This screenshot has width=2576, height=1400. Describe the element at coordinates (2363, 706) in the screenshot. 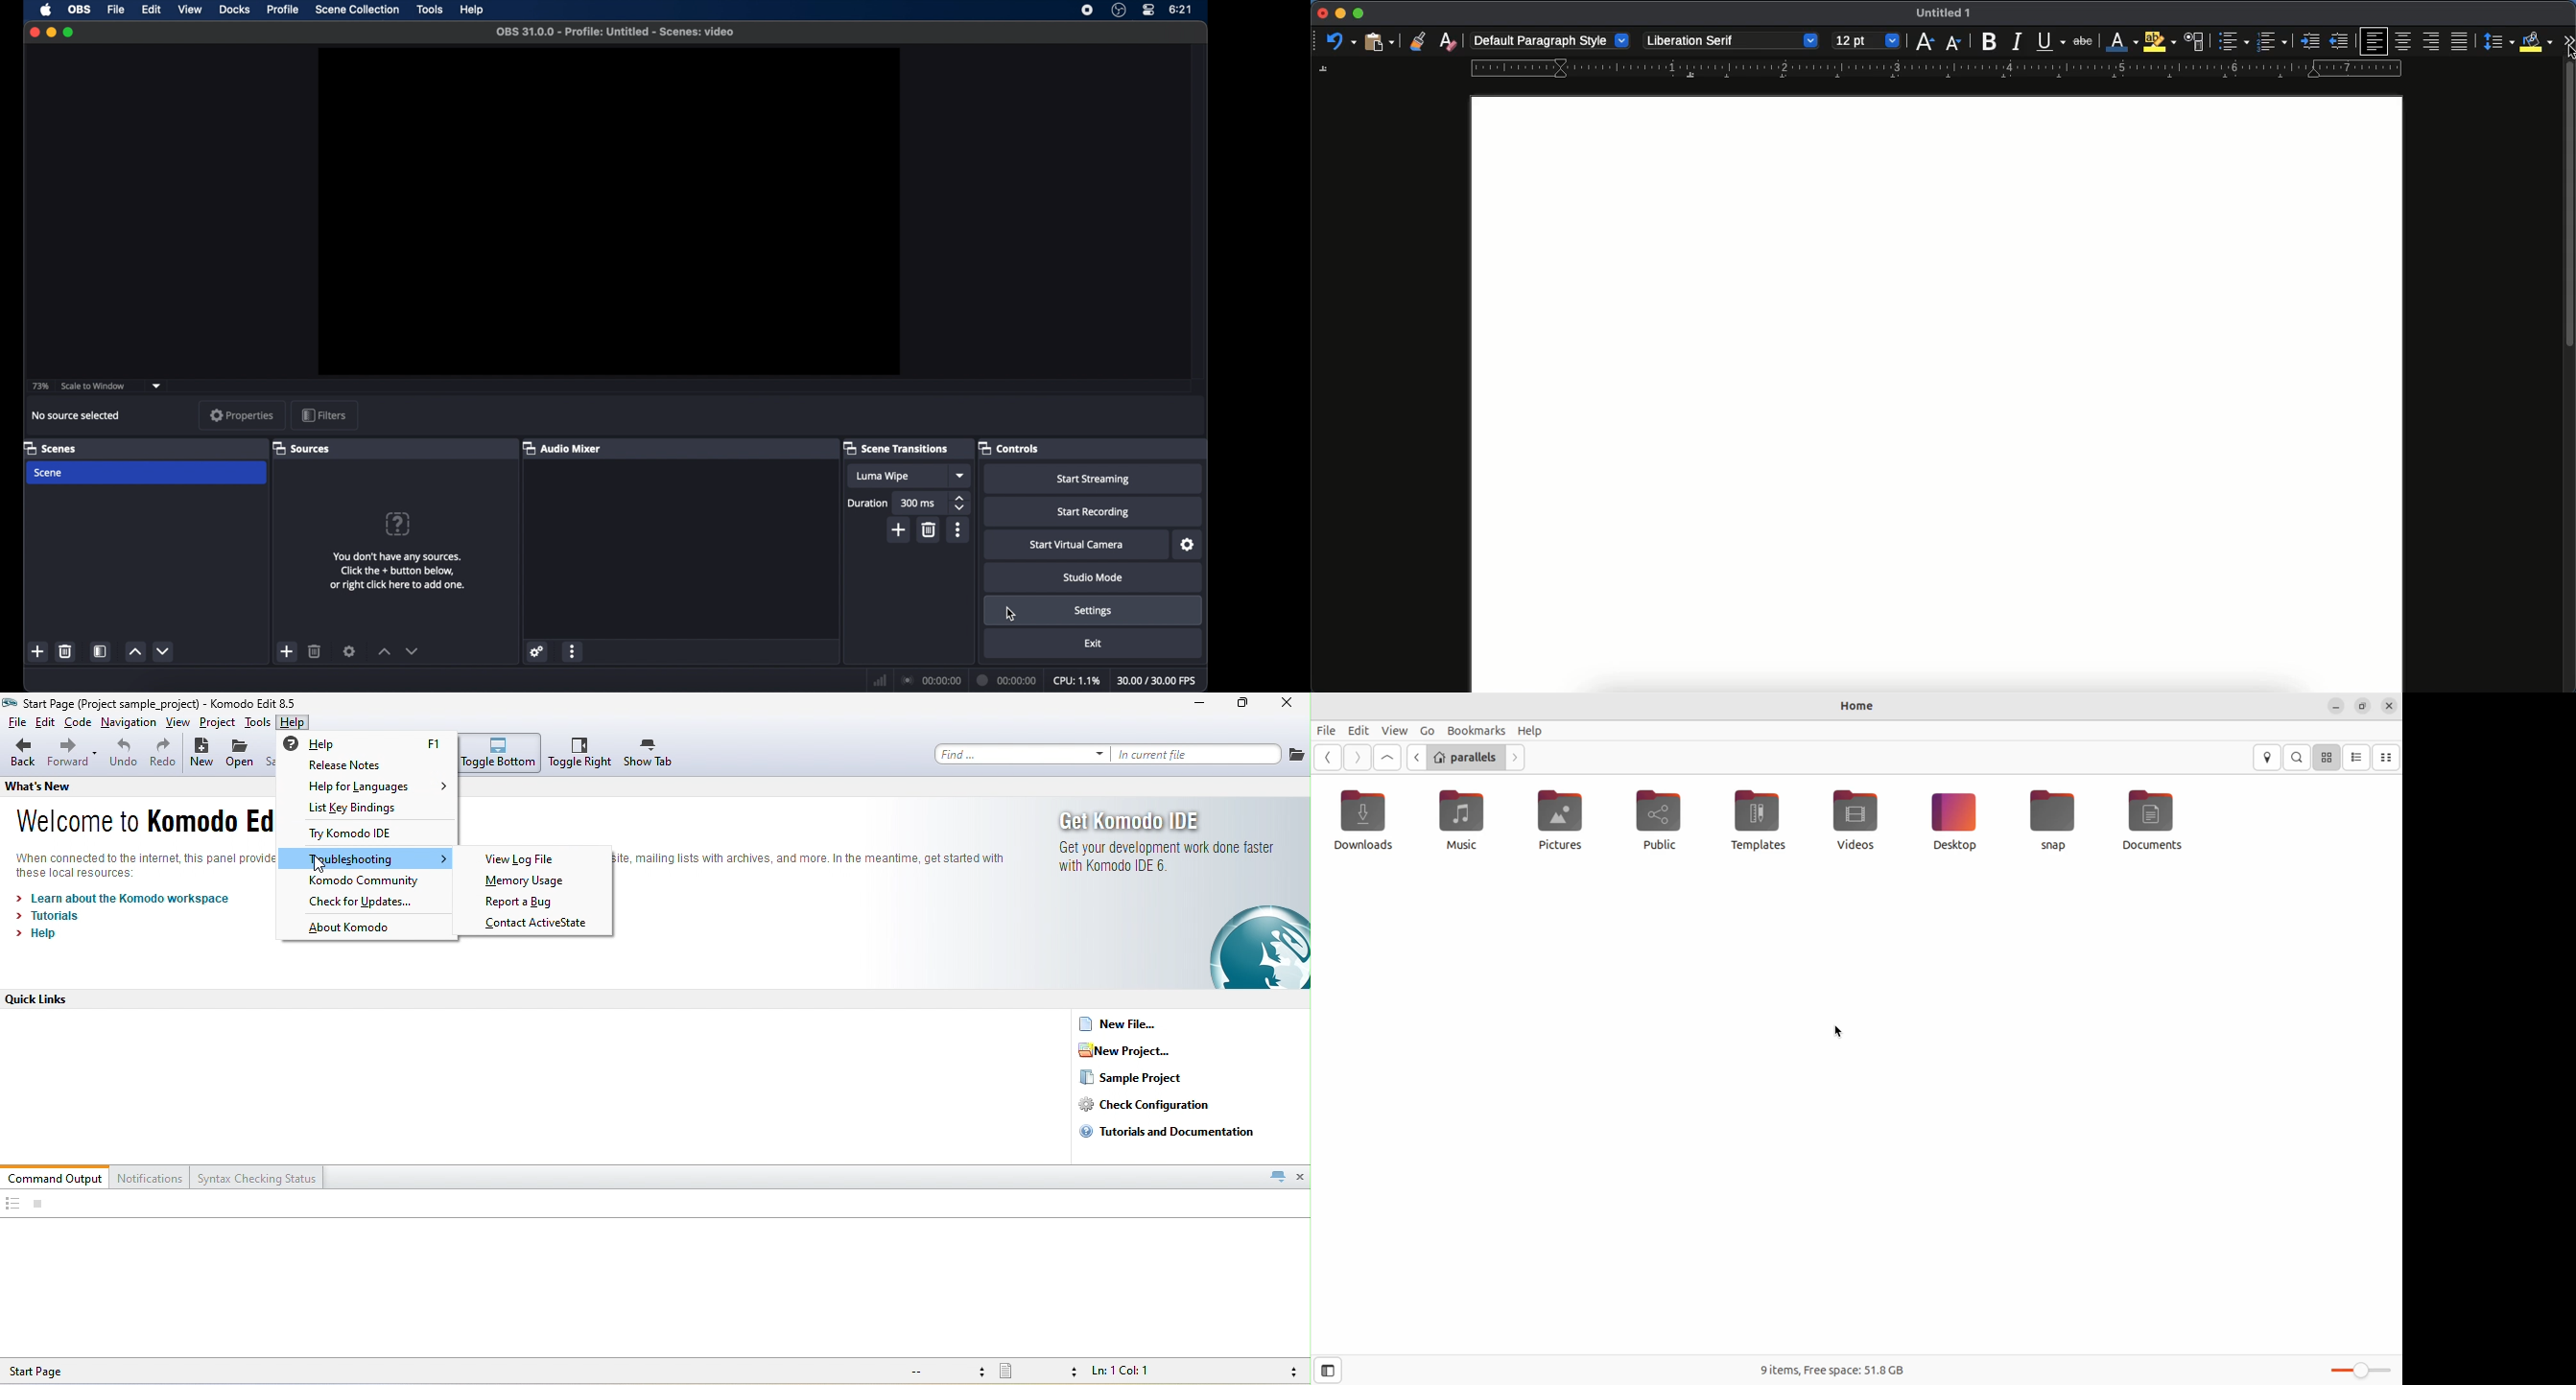

I see `resize` at that location.